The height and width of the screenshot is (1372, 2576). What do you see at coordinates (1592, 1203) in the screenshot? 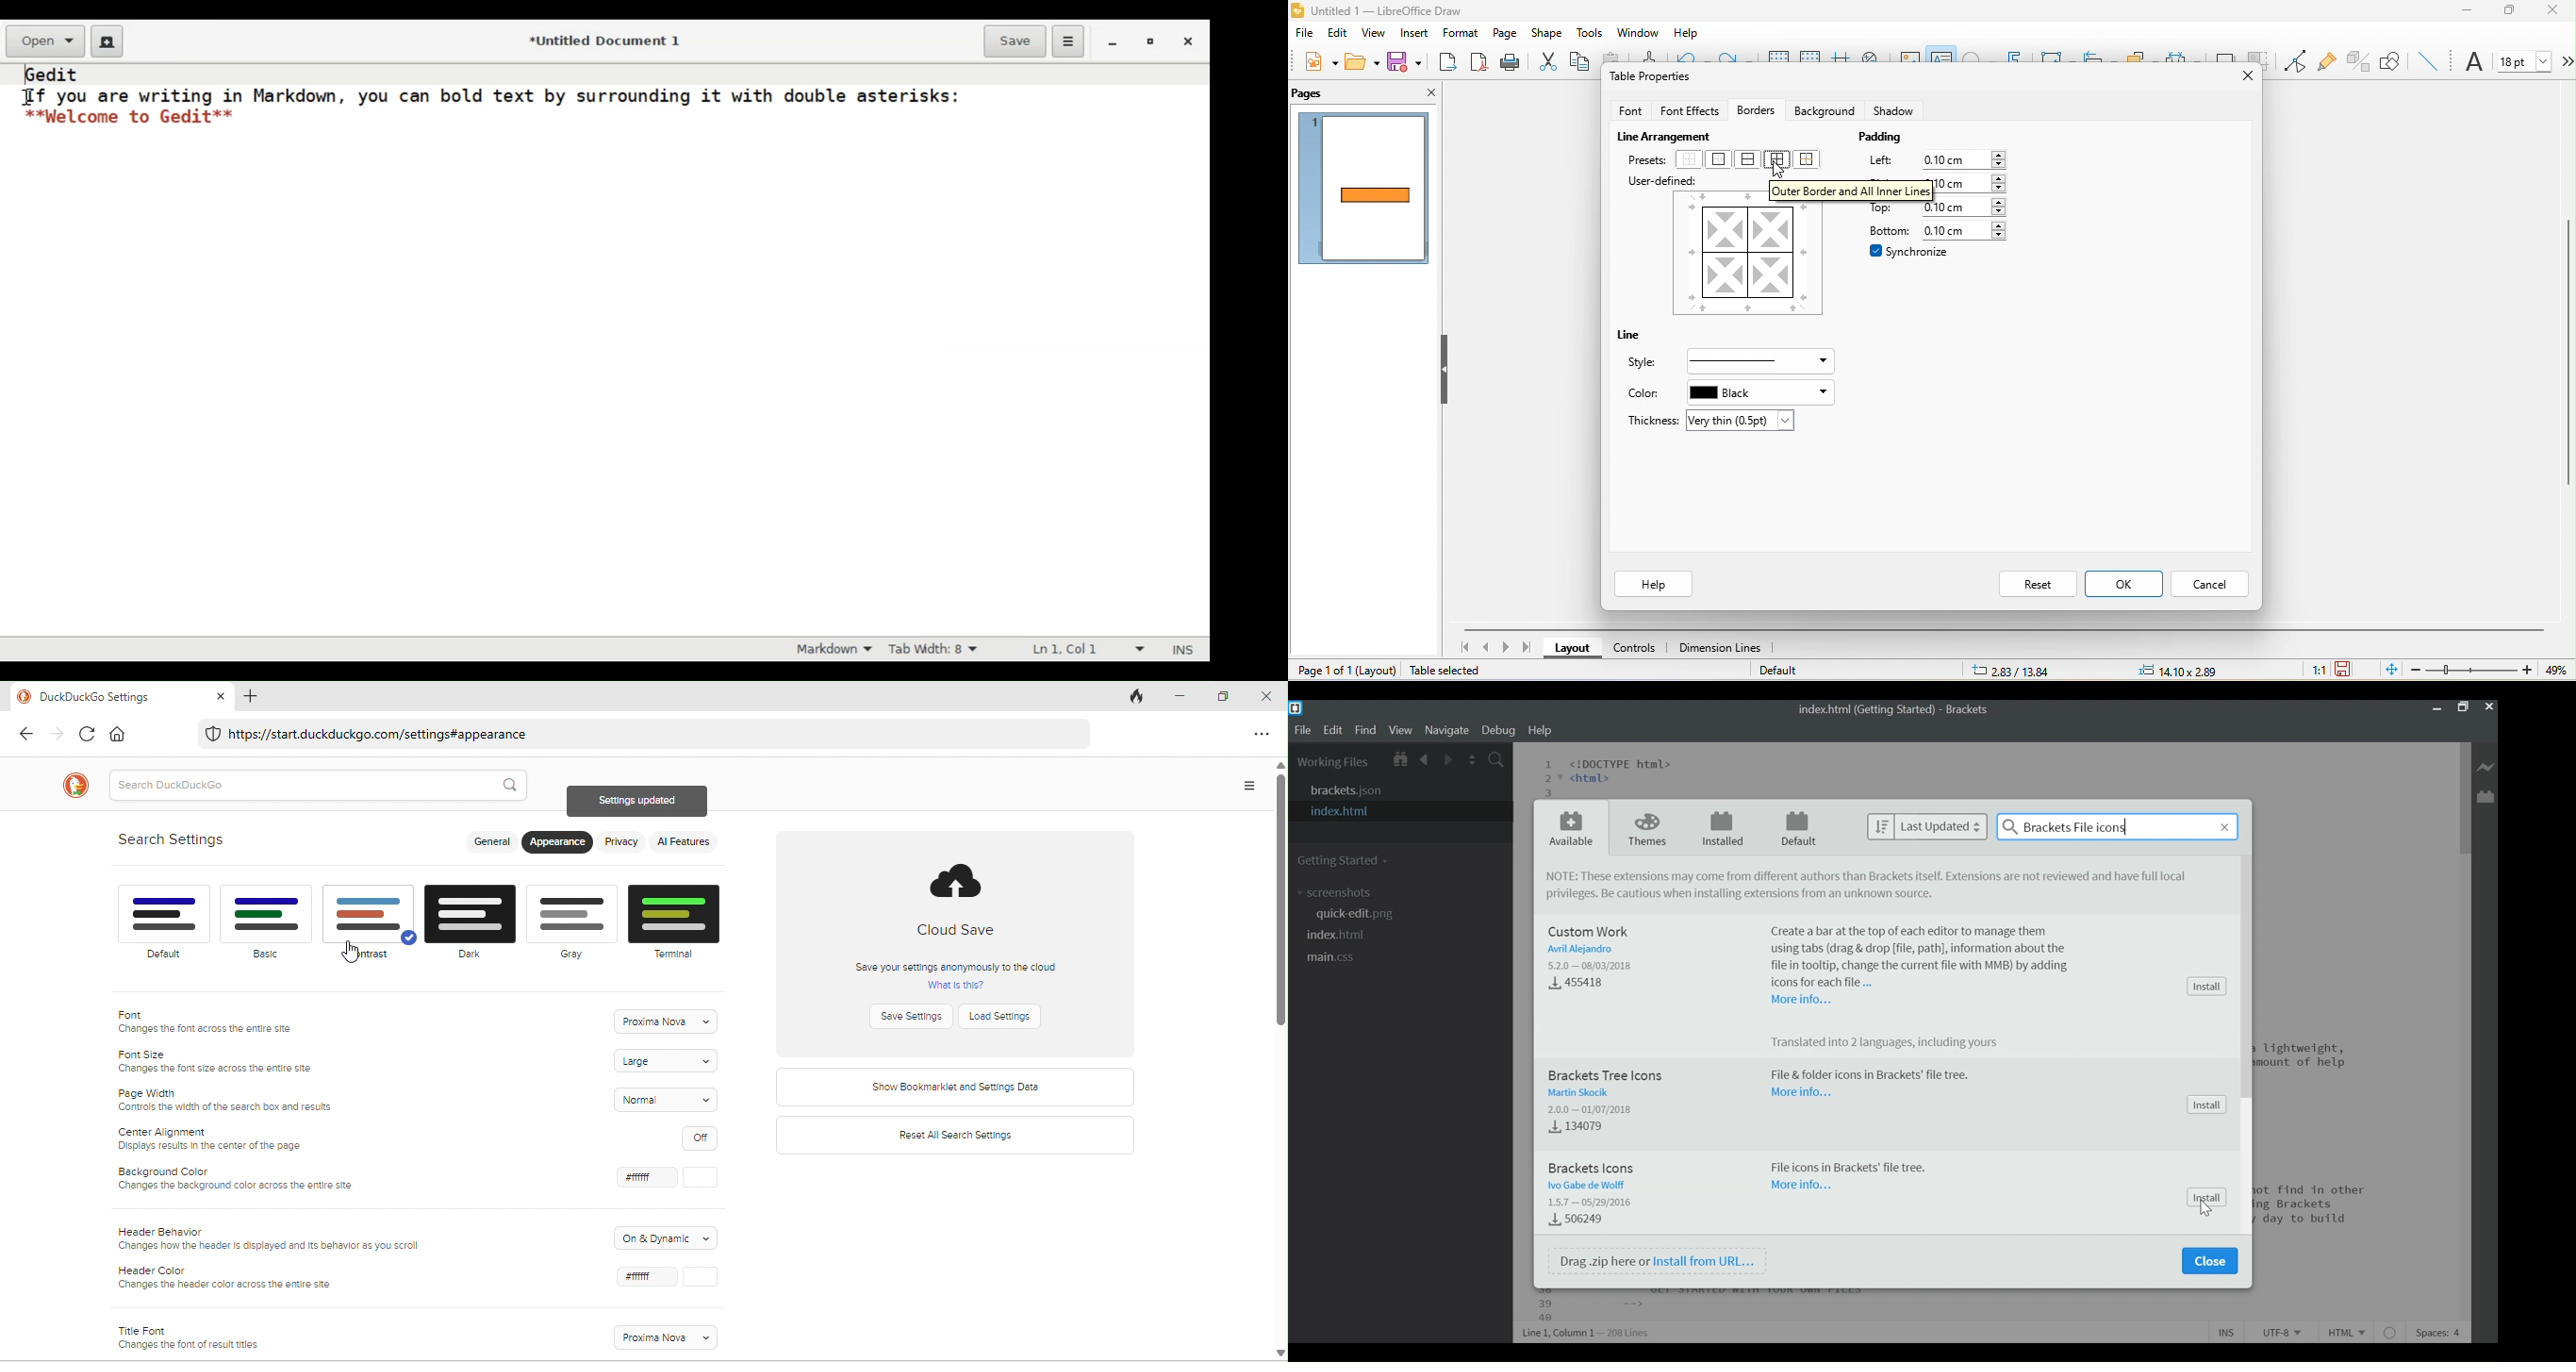
I see `Version - Release Date` at bounding box center [1592, 1203].